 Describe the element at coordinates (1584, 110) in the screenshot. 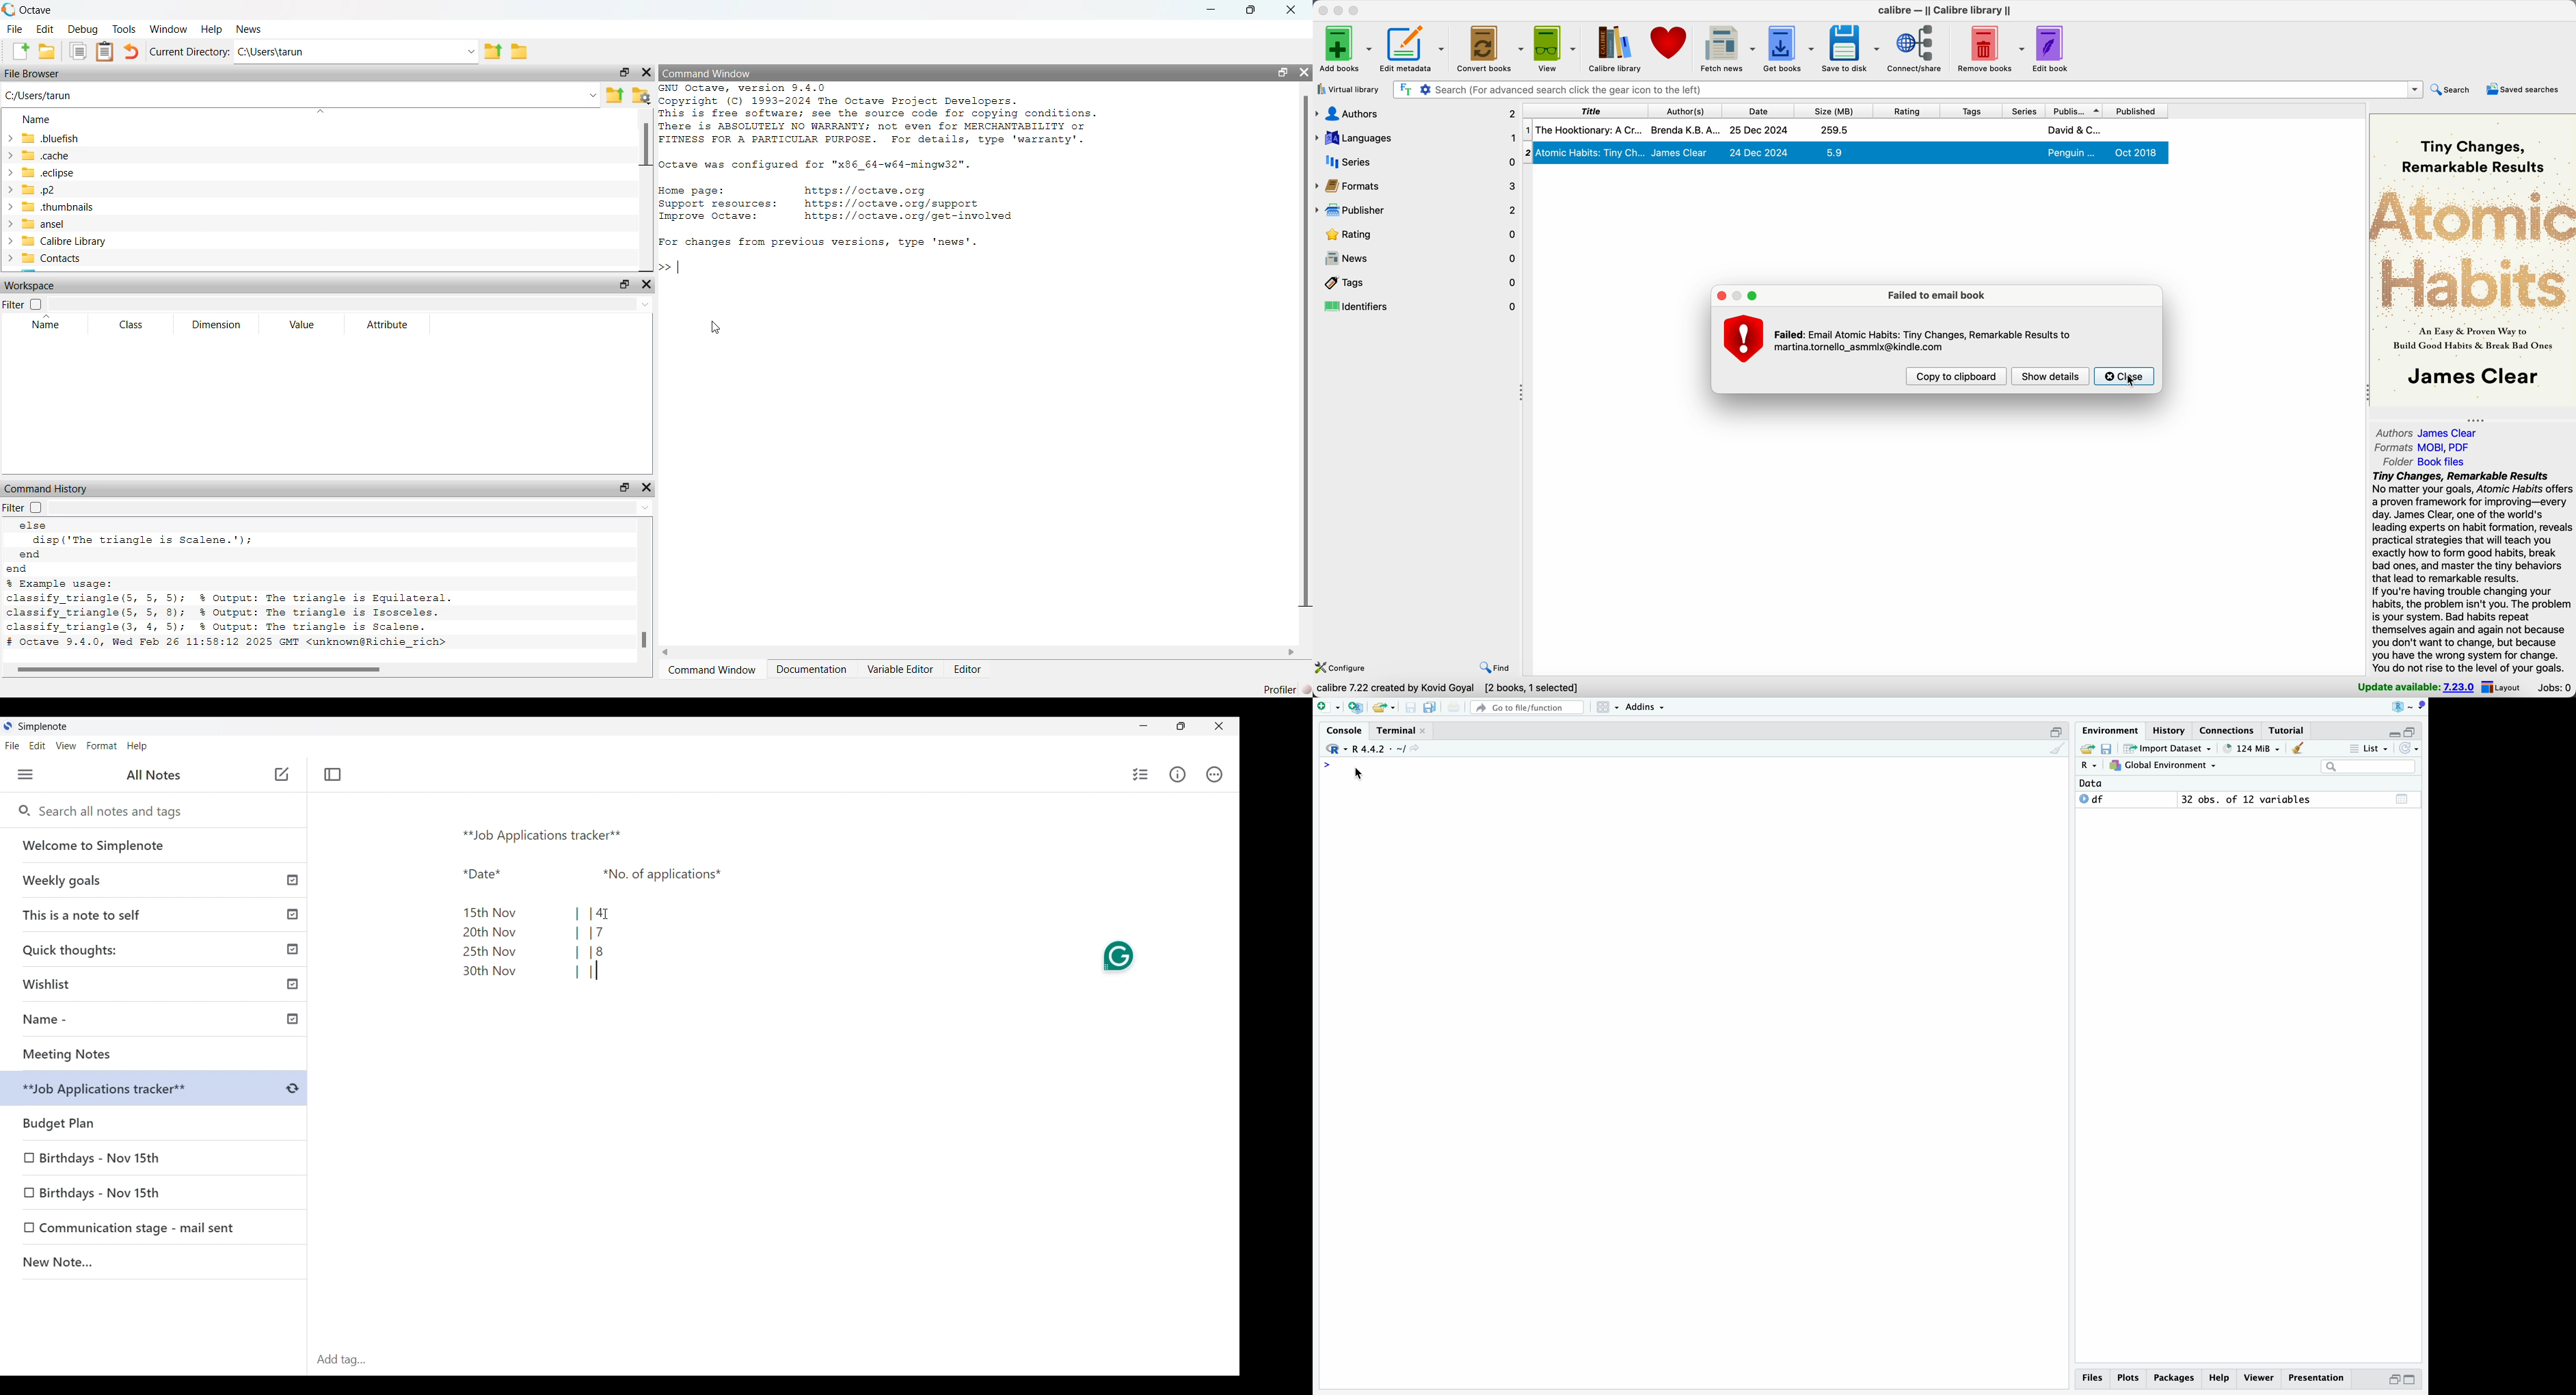

I see `title` at that location.